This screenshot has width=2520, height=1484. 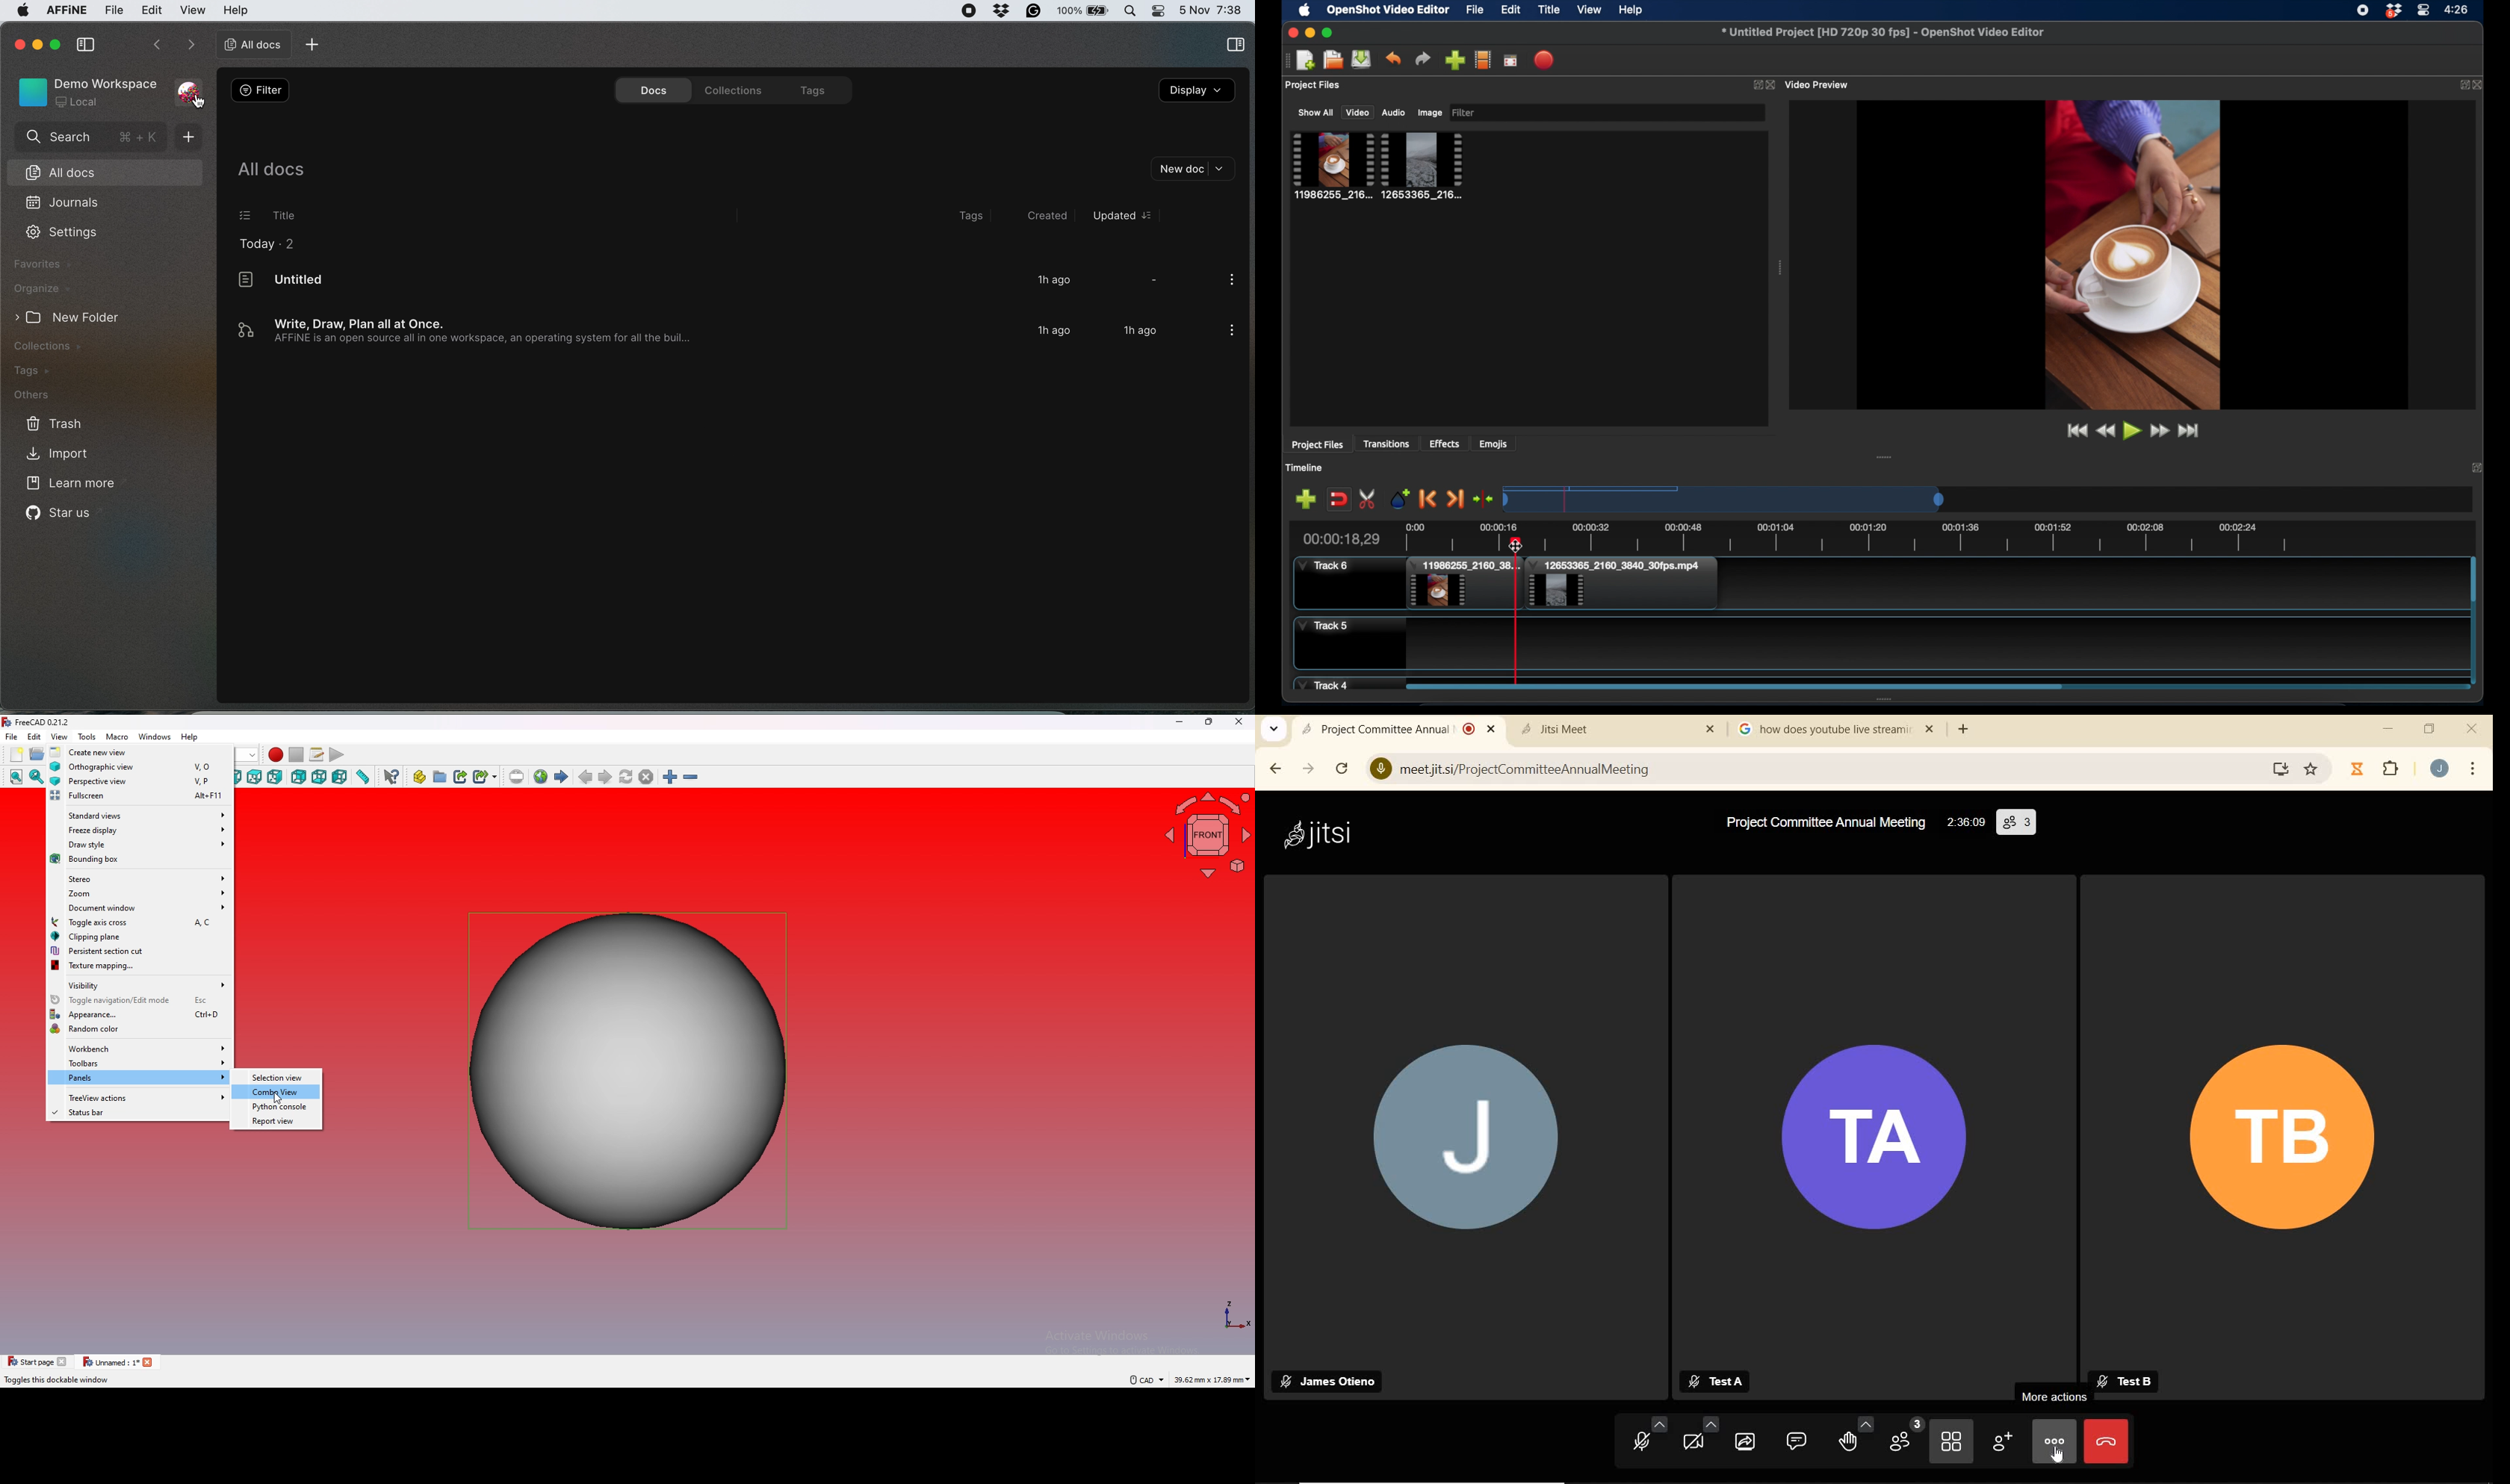 What do you see at coordinates (1819, 84) in the screenshot?
I see `video preview` at bounding box center [1819, 84].